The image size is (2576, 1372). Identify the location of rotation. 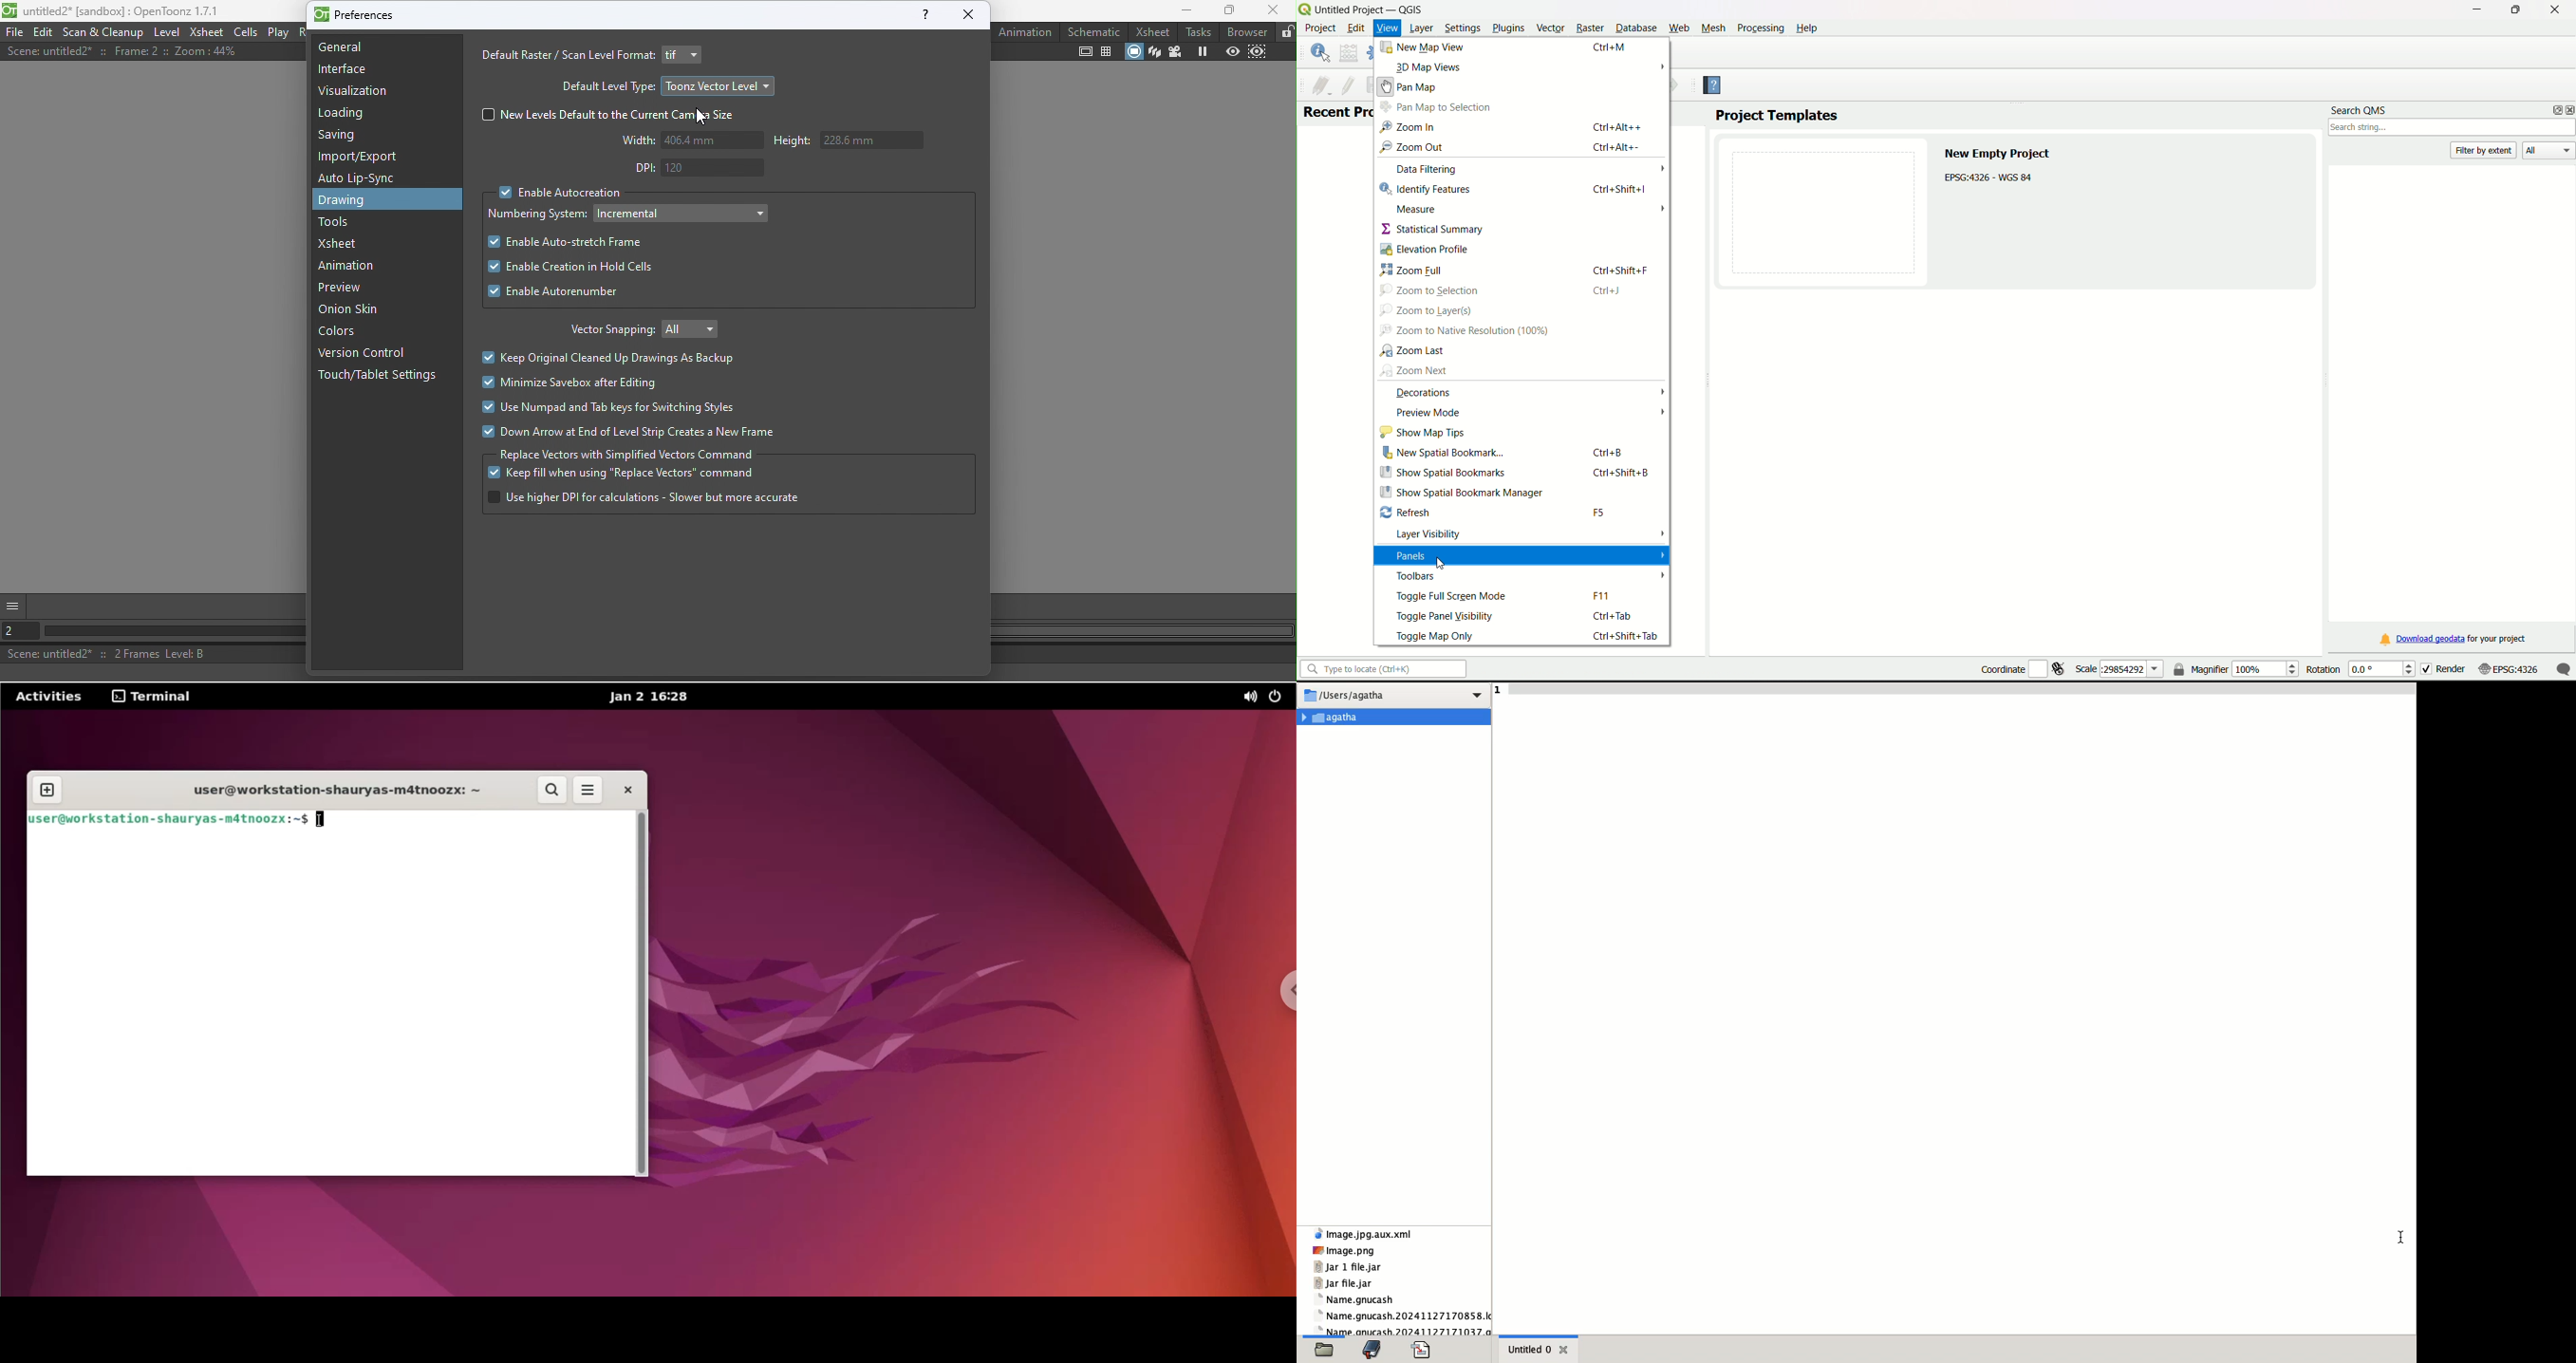
(2363, 669).